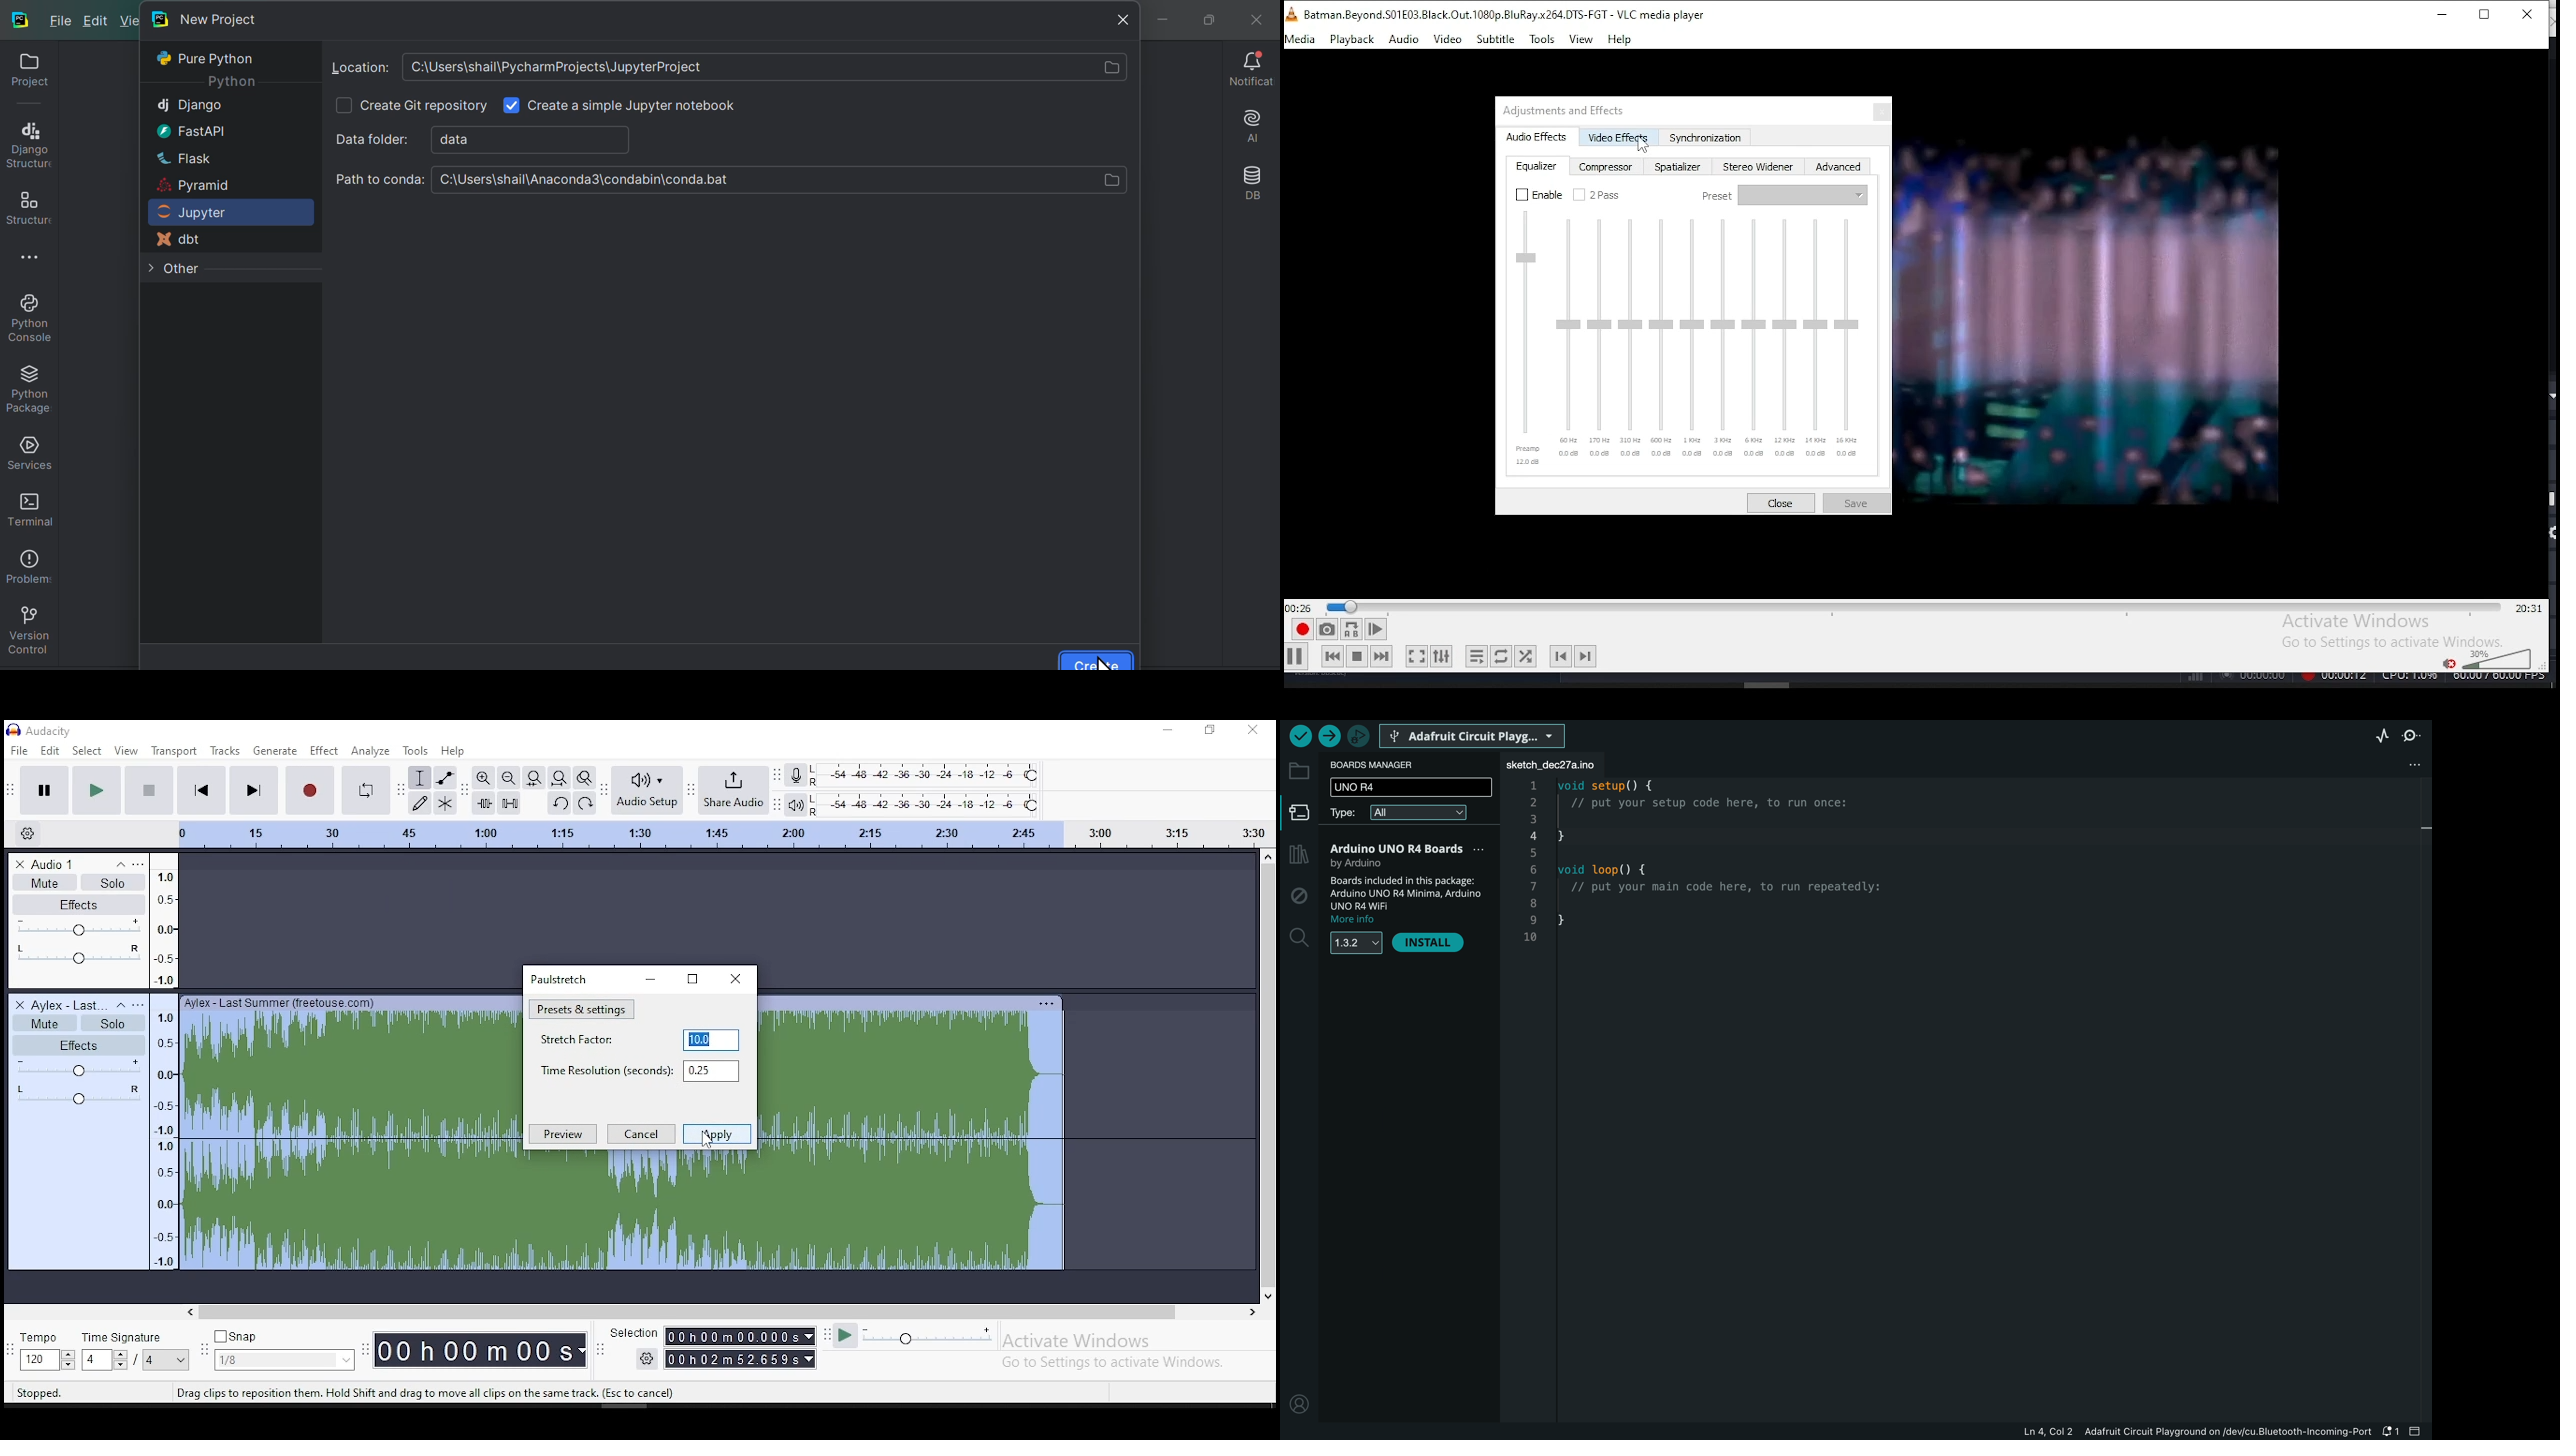 The height and width of the screenshot is (1456, 2576). I want to click on pause, so click(96, 790).